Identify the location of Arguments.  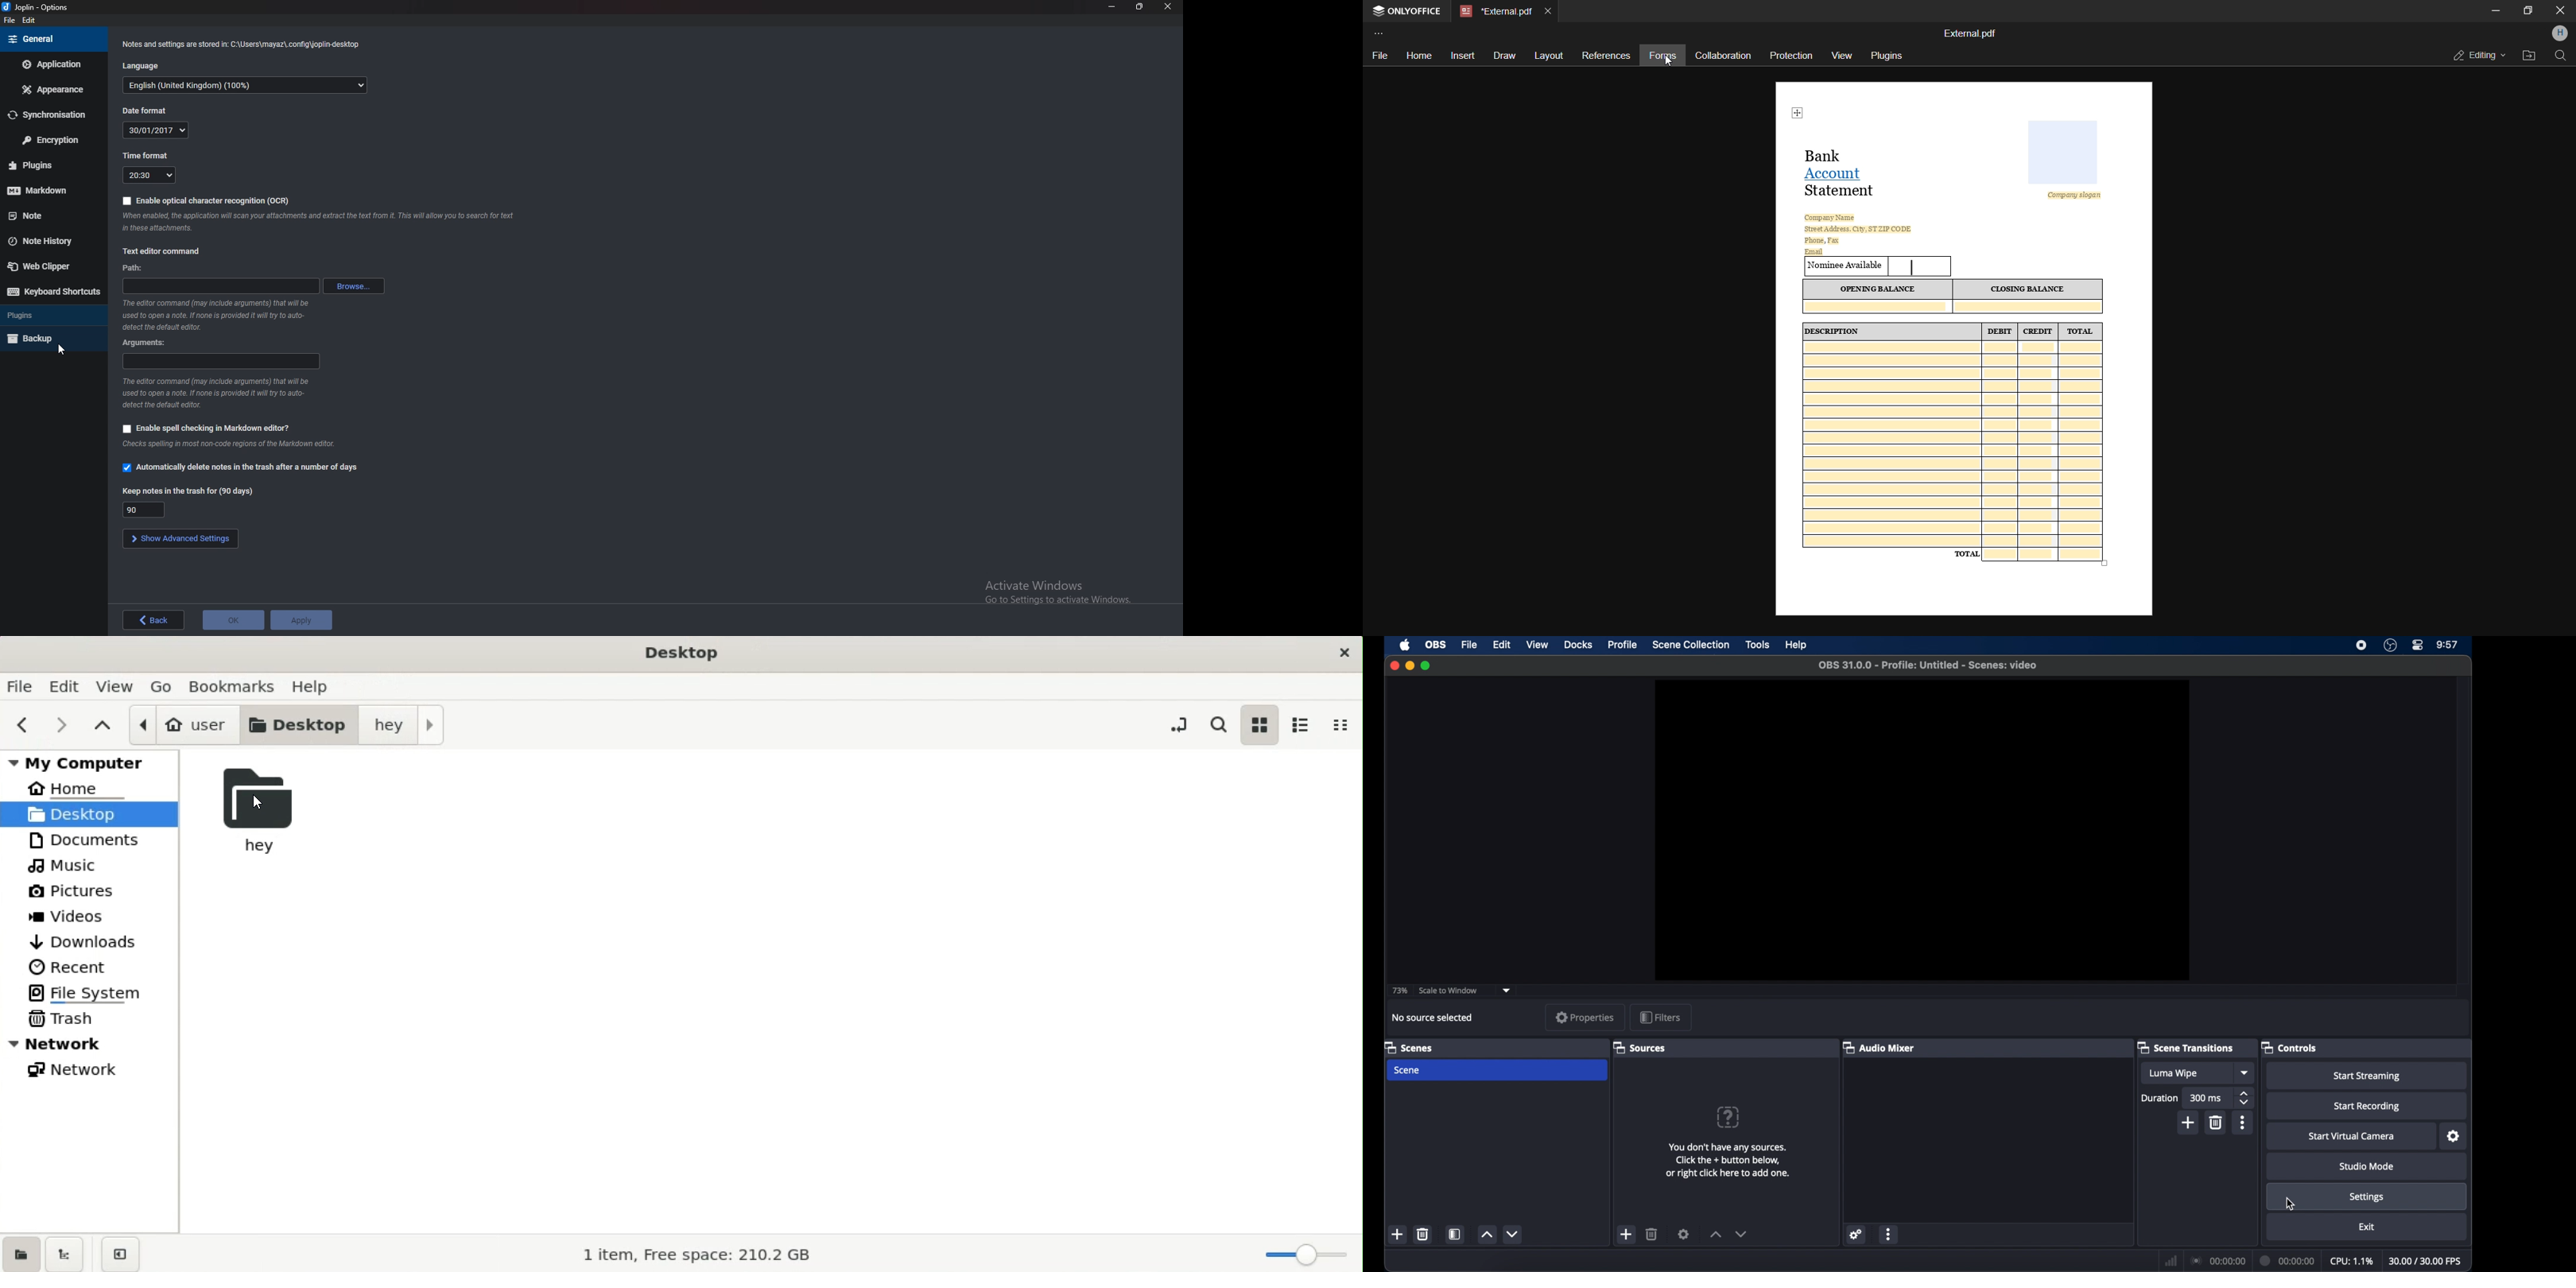
(149, 341).